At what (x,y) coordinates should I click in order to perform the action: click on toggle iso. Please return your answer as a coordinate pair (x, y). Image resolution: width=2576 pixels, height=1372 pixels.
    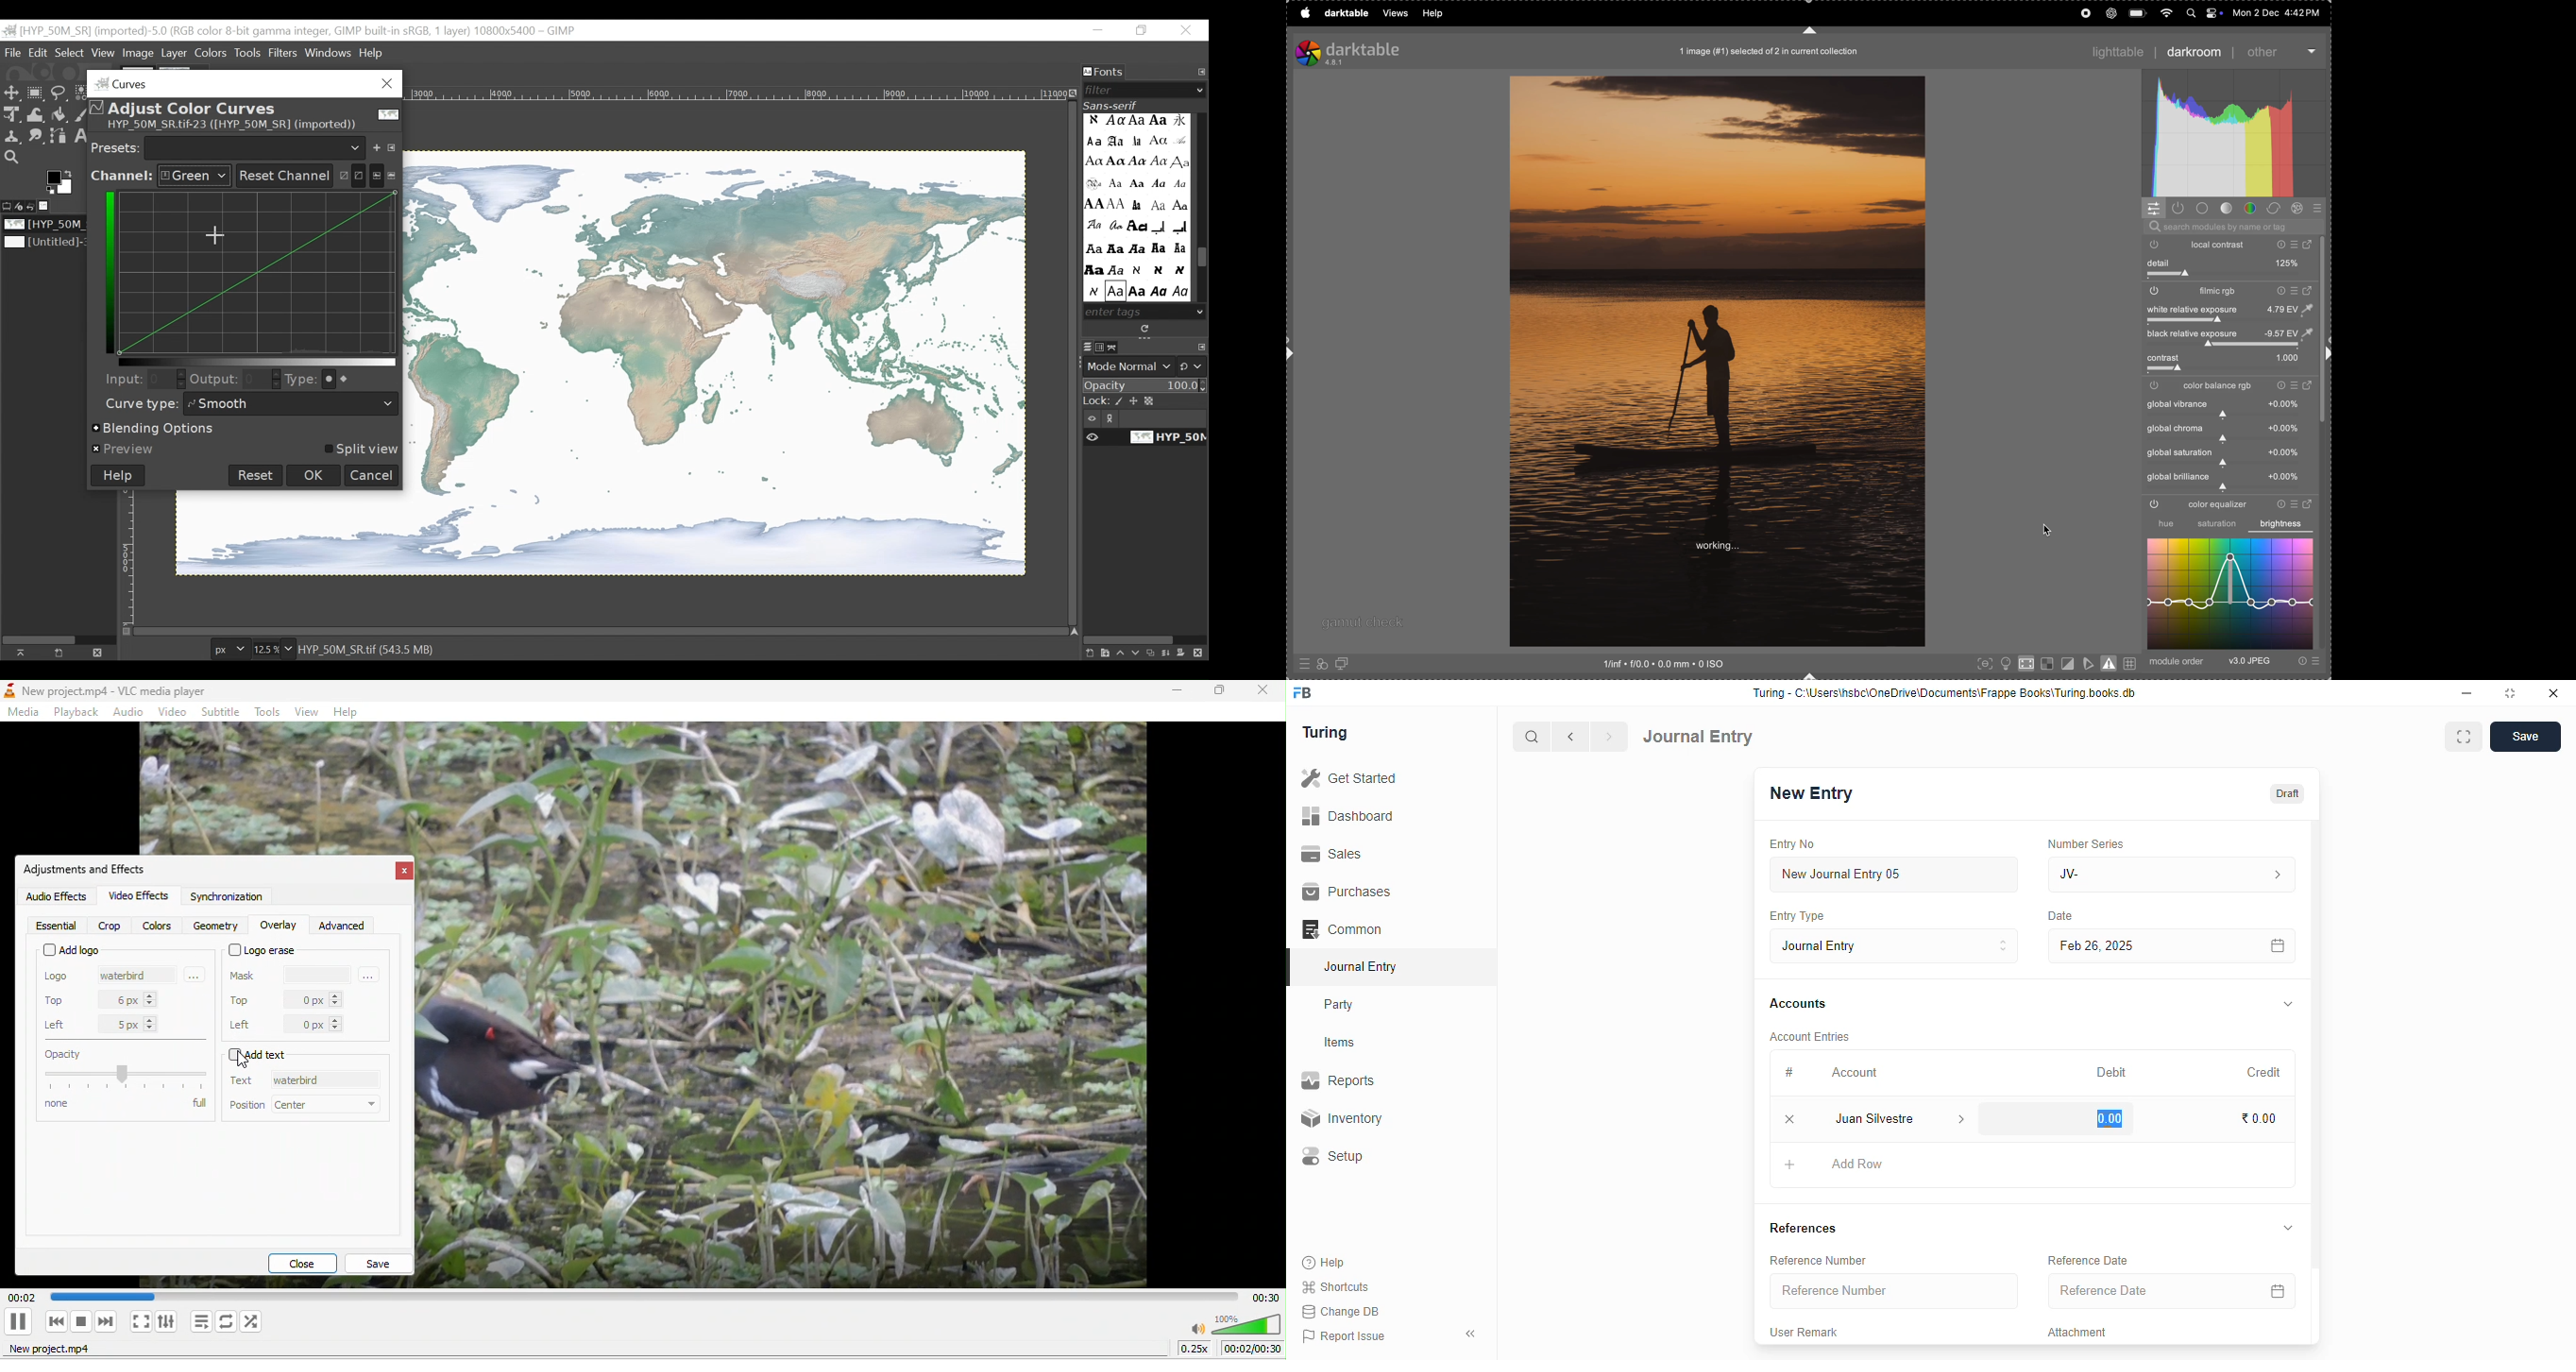
    Looking at the image, I should click on (2004, 663).